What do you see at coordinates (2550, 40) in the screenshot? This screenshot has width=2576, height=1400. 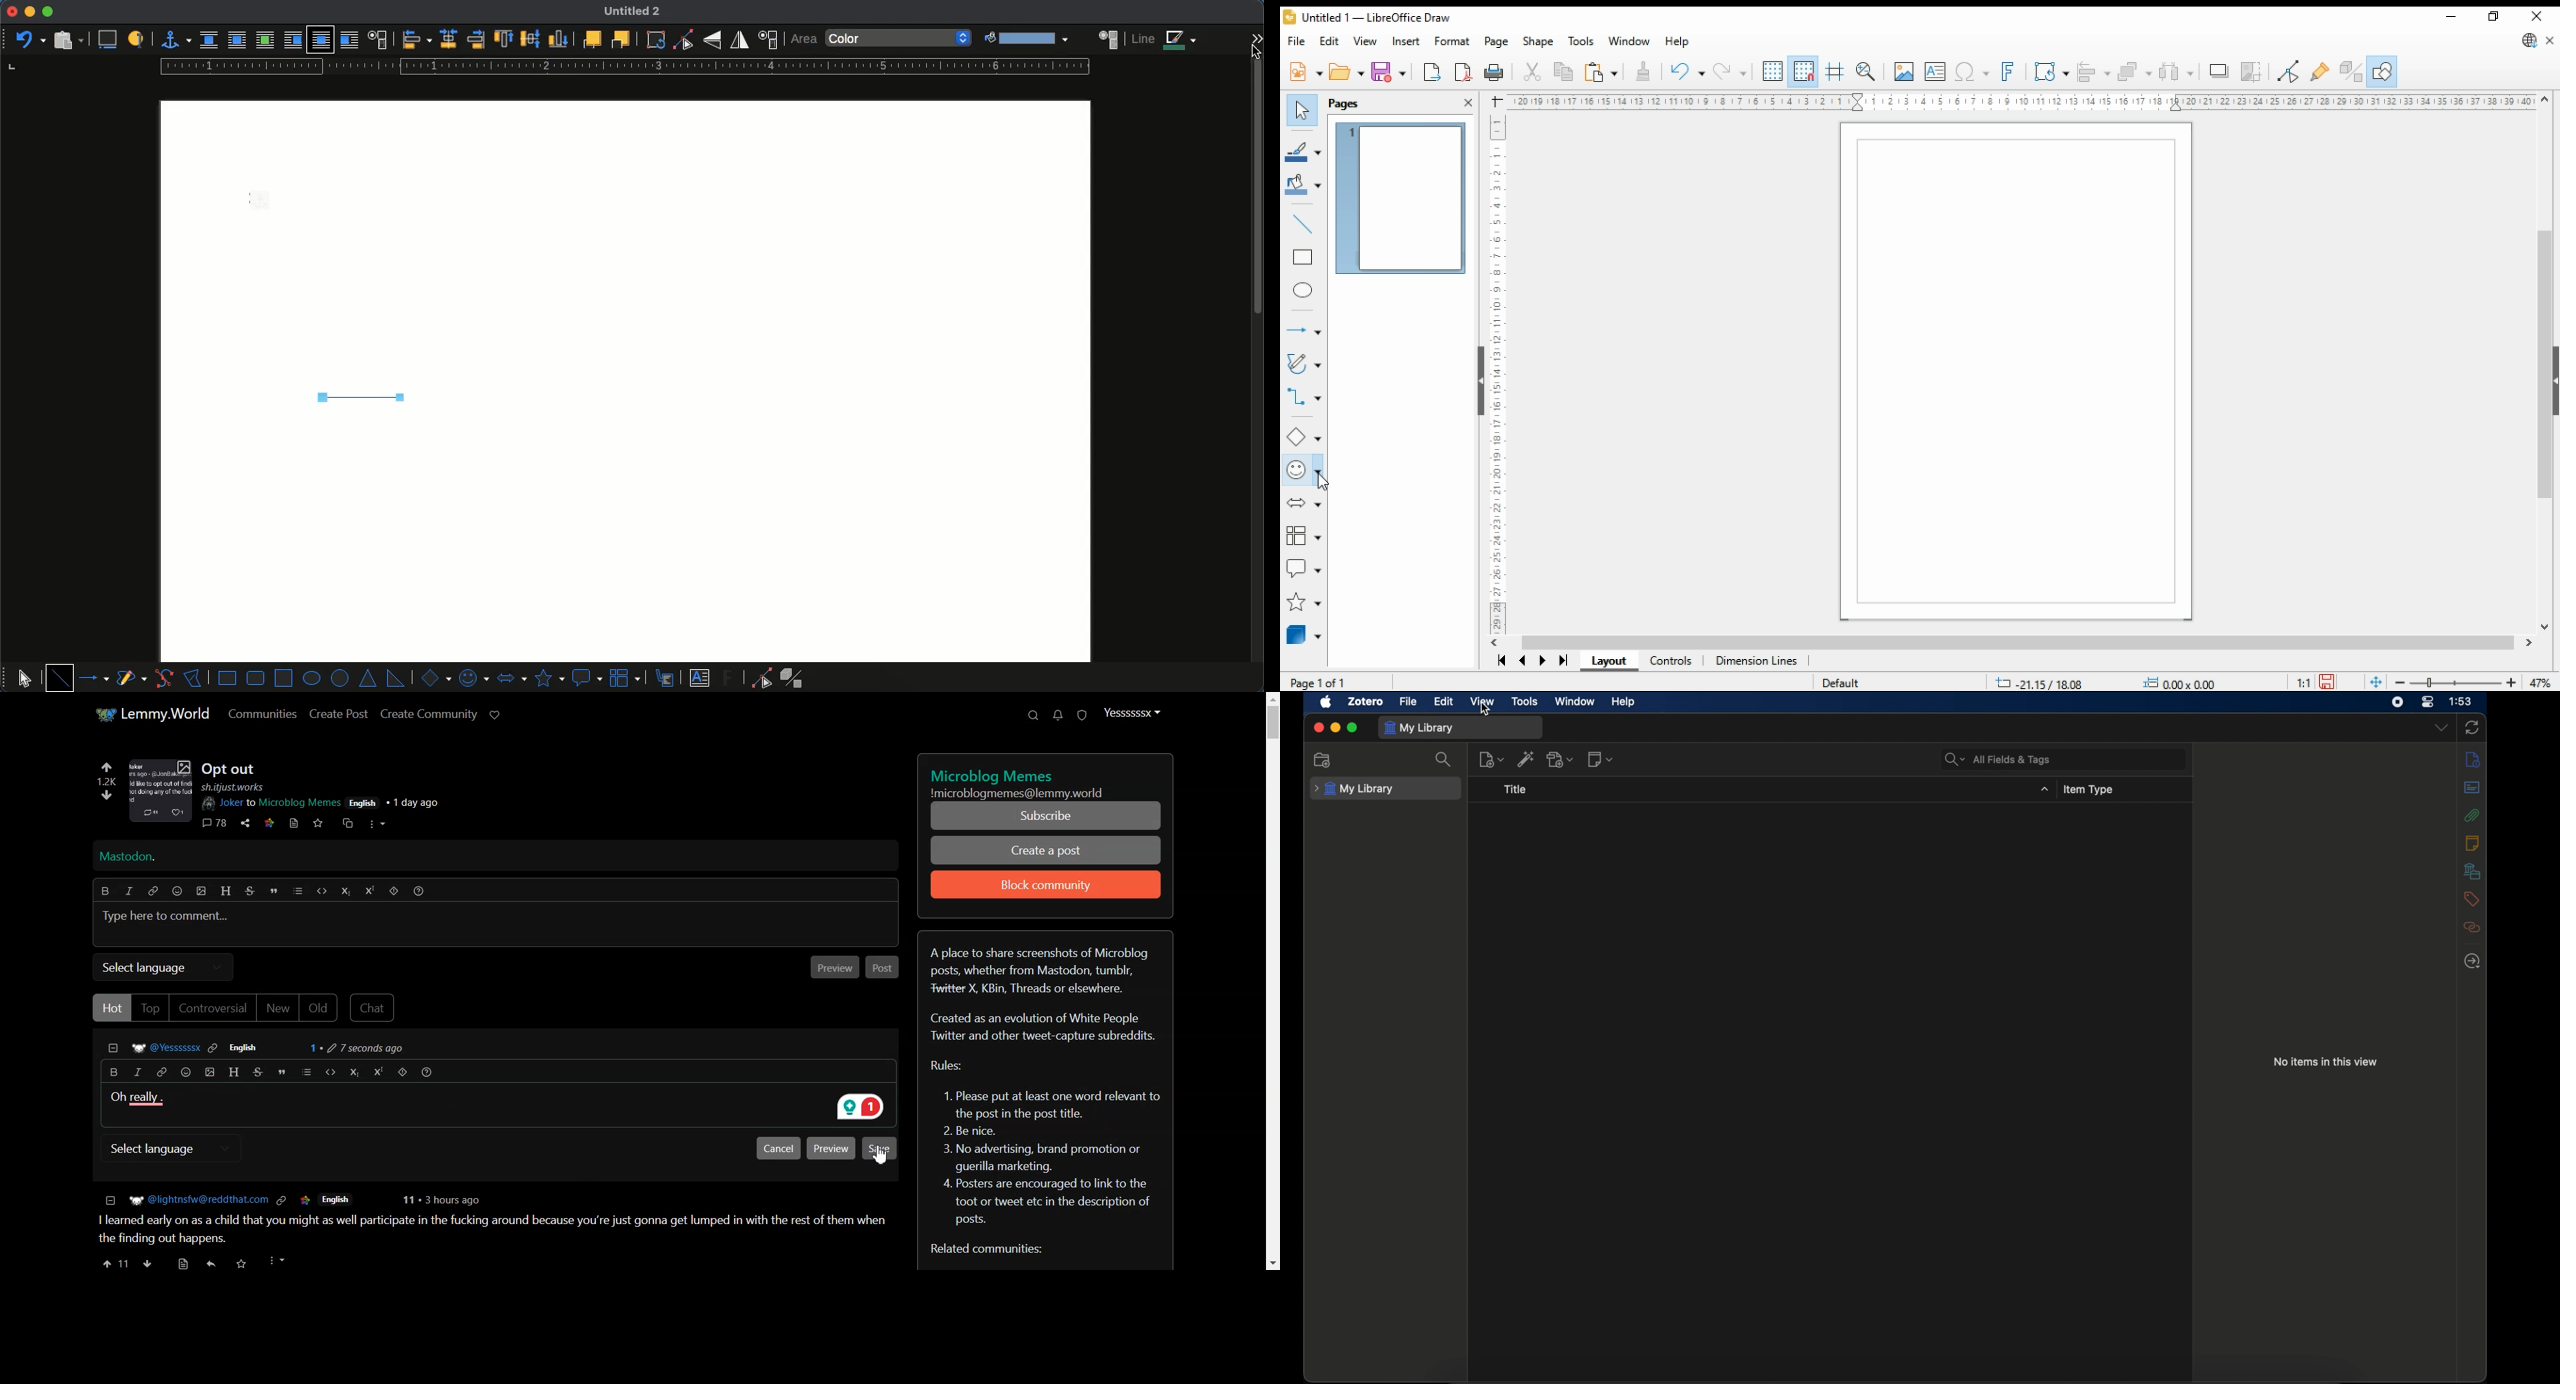 I see `close document` at bounding box center [2550, 40].